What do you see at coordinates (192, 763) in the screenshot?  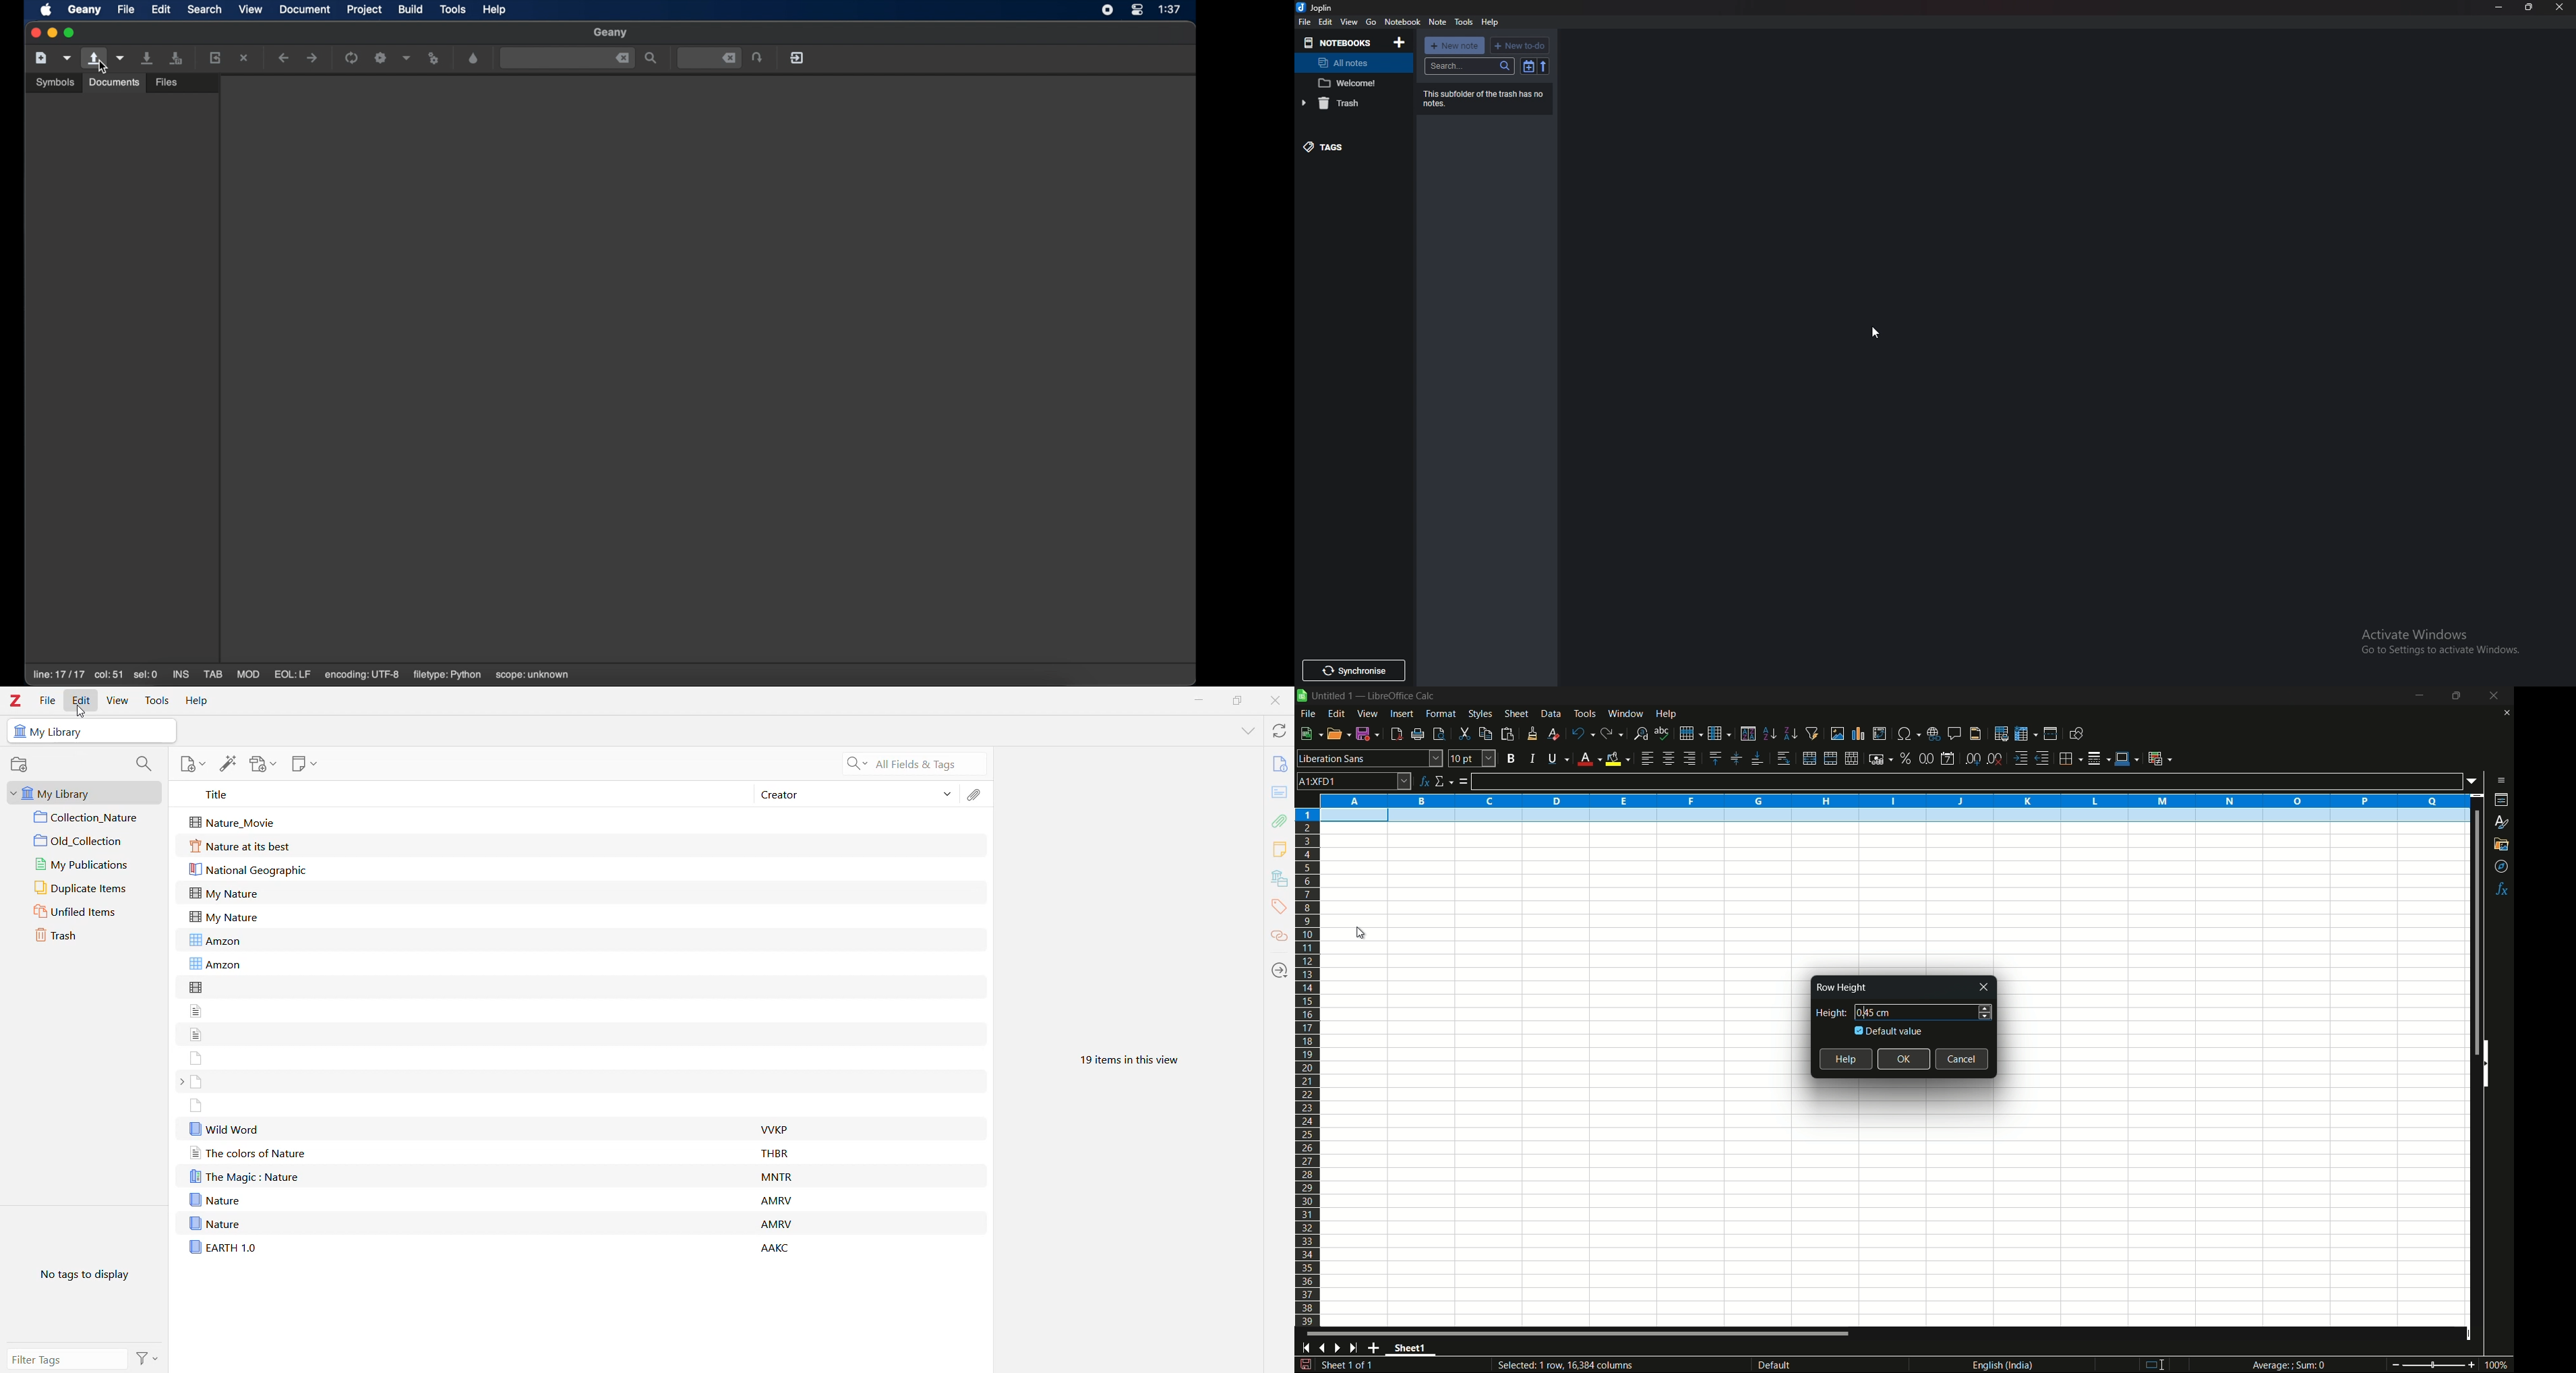 I see `New Item` at bounding box center [192, 763].